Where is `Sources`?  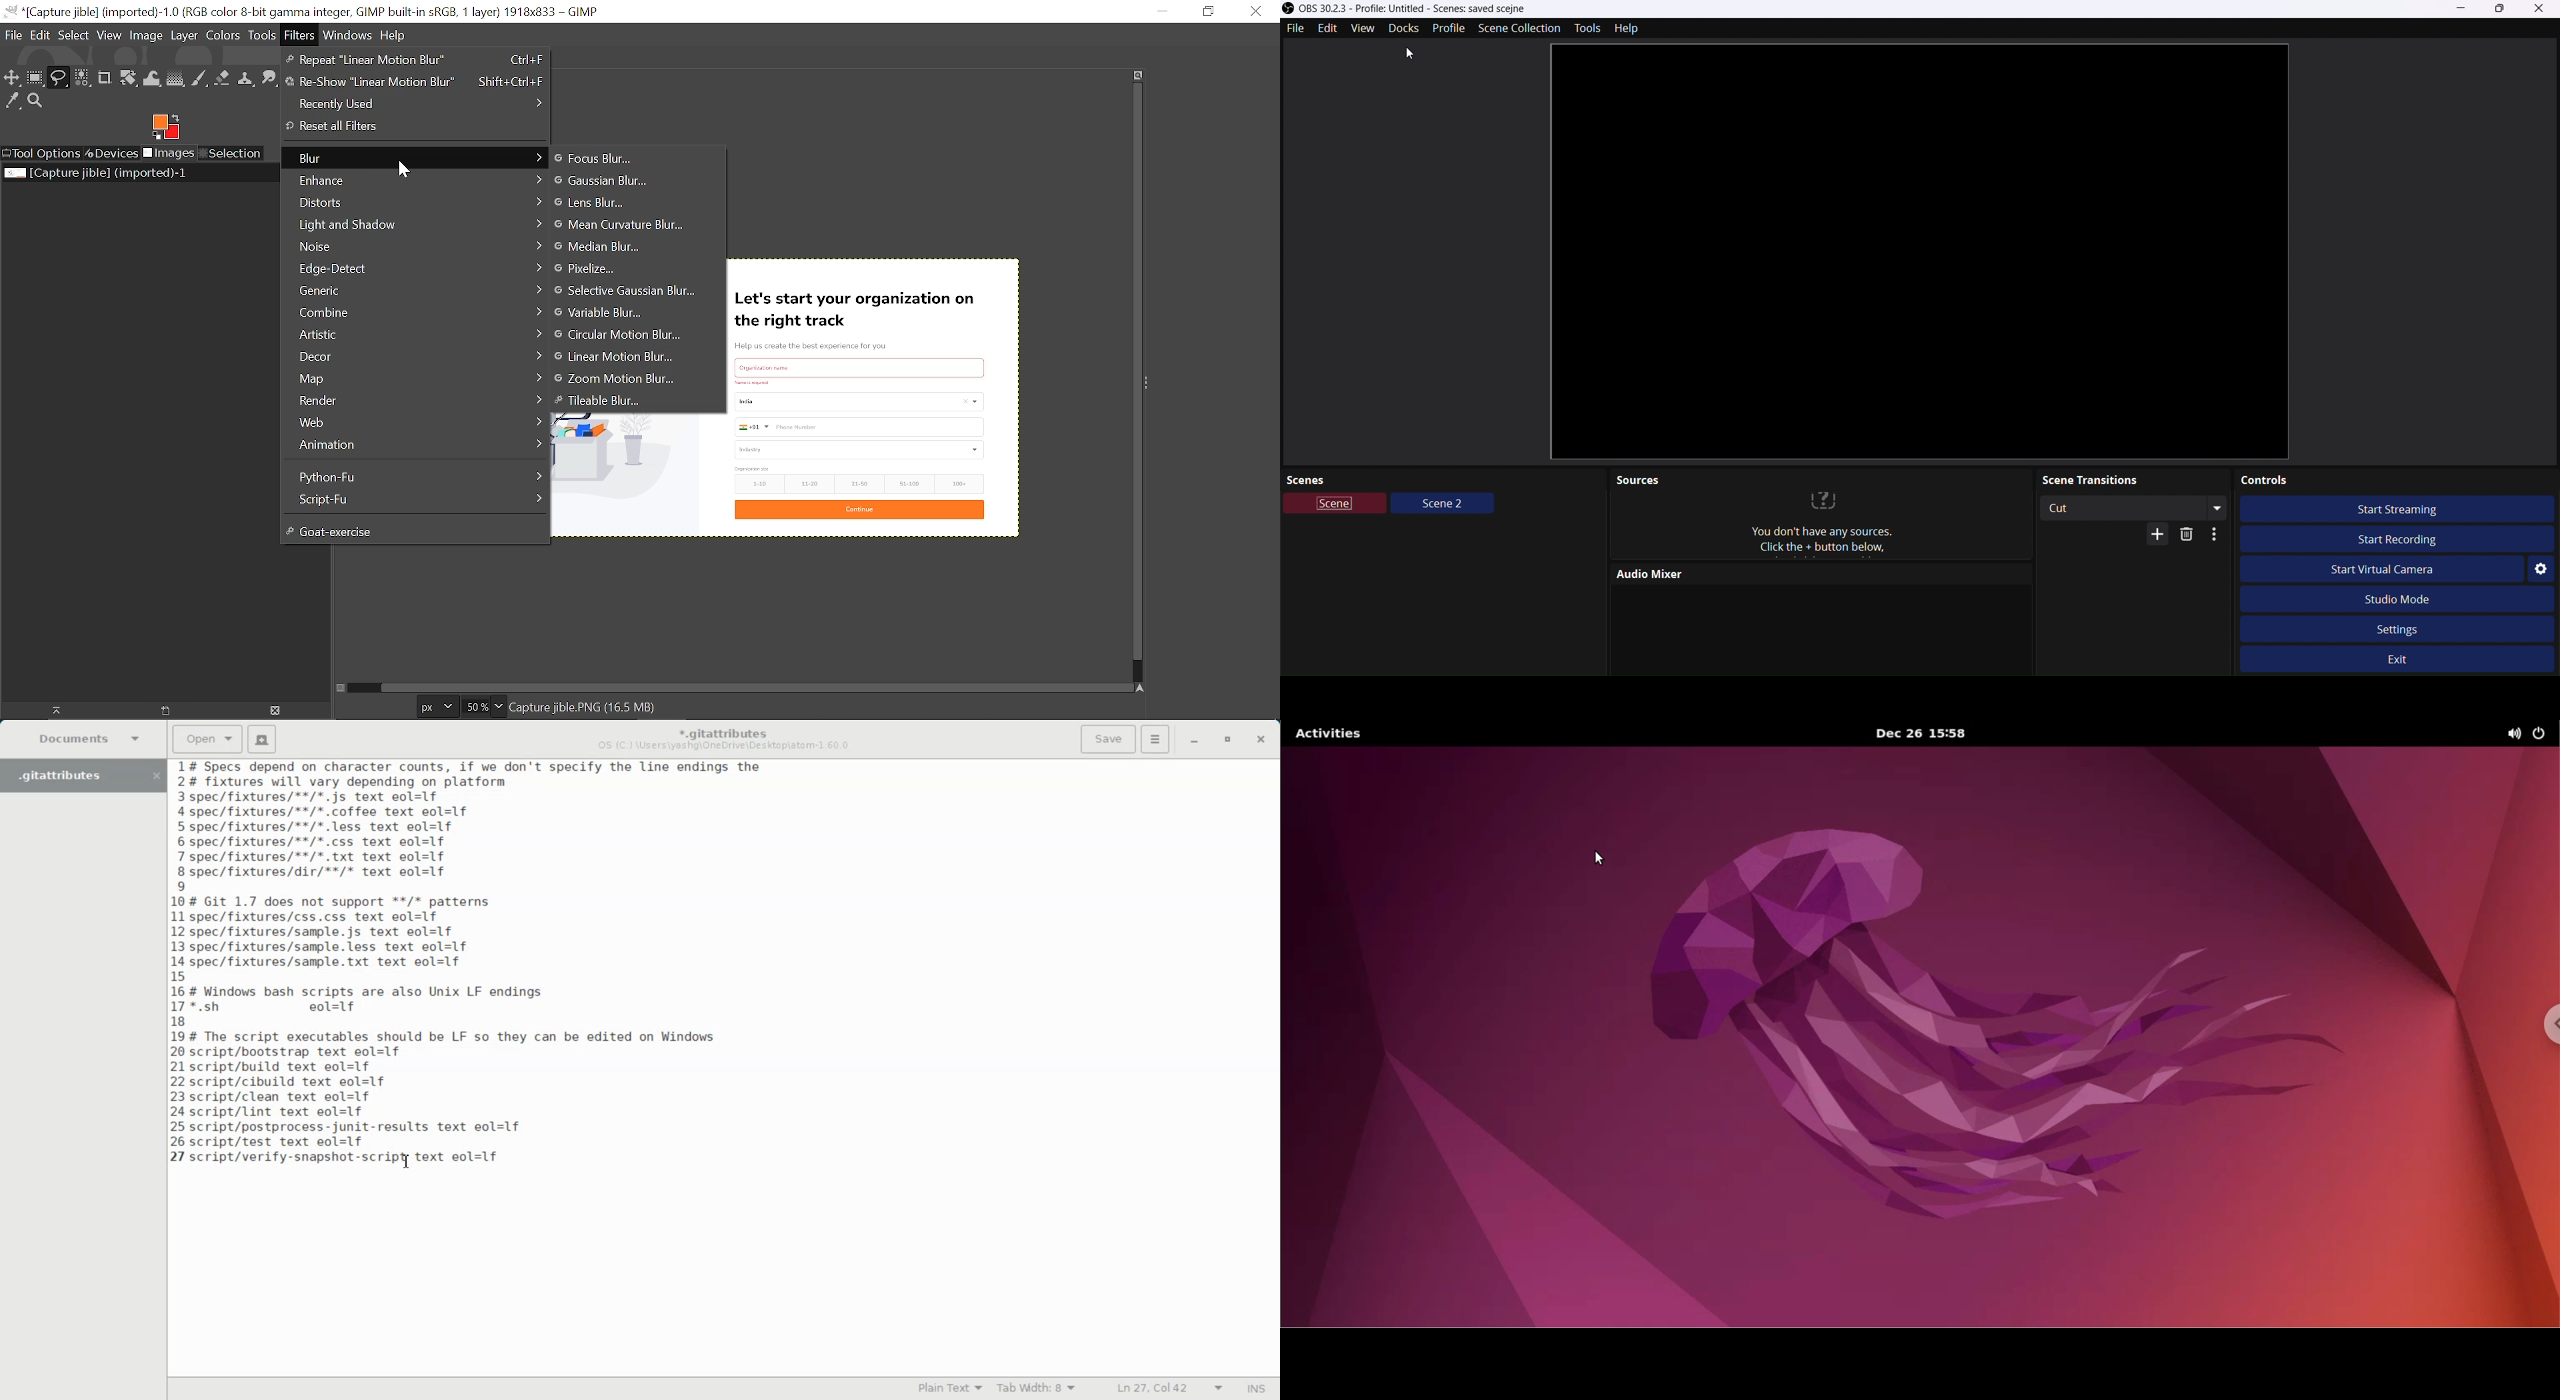 Sources is located at coordinates (1821, 479).